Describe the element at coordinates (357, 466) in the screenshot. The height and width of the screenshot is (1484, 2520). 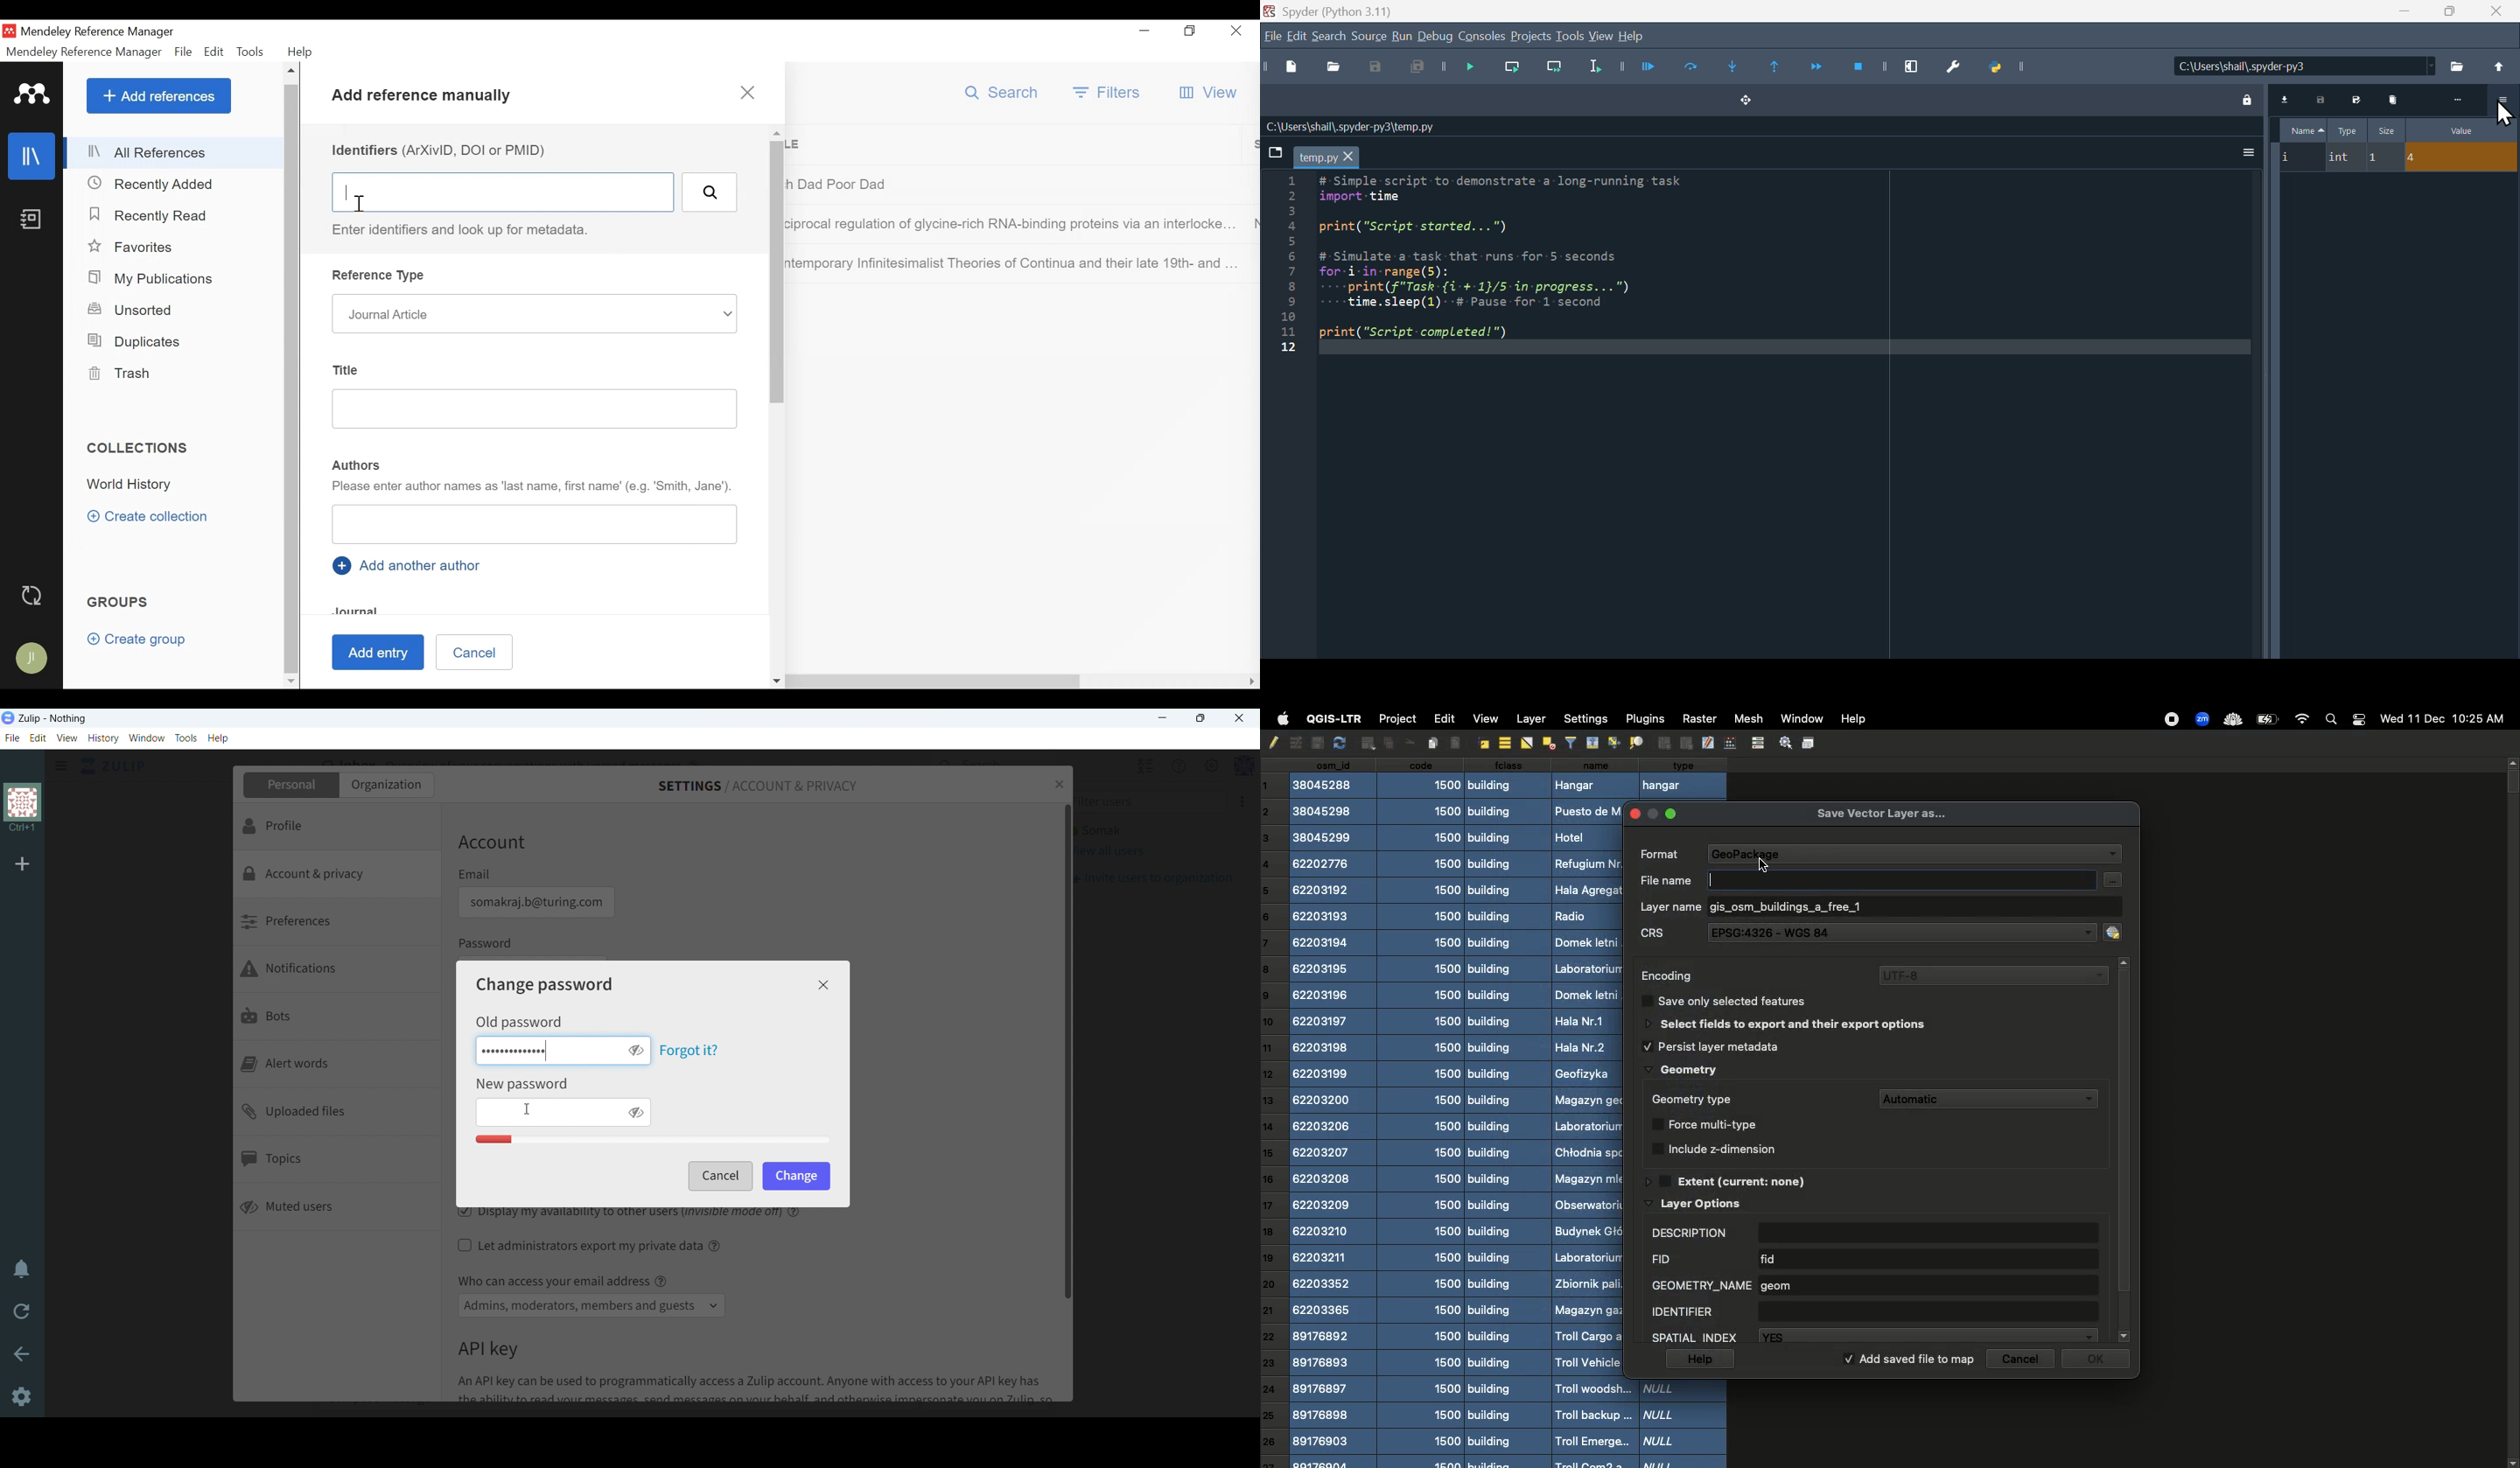
I see `Authors` at that location.